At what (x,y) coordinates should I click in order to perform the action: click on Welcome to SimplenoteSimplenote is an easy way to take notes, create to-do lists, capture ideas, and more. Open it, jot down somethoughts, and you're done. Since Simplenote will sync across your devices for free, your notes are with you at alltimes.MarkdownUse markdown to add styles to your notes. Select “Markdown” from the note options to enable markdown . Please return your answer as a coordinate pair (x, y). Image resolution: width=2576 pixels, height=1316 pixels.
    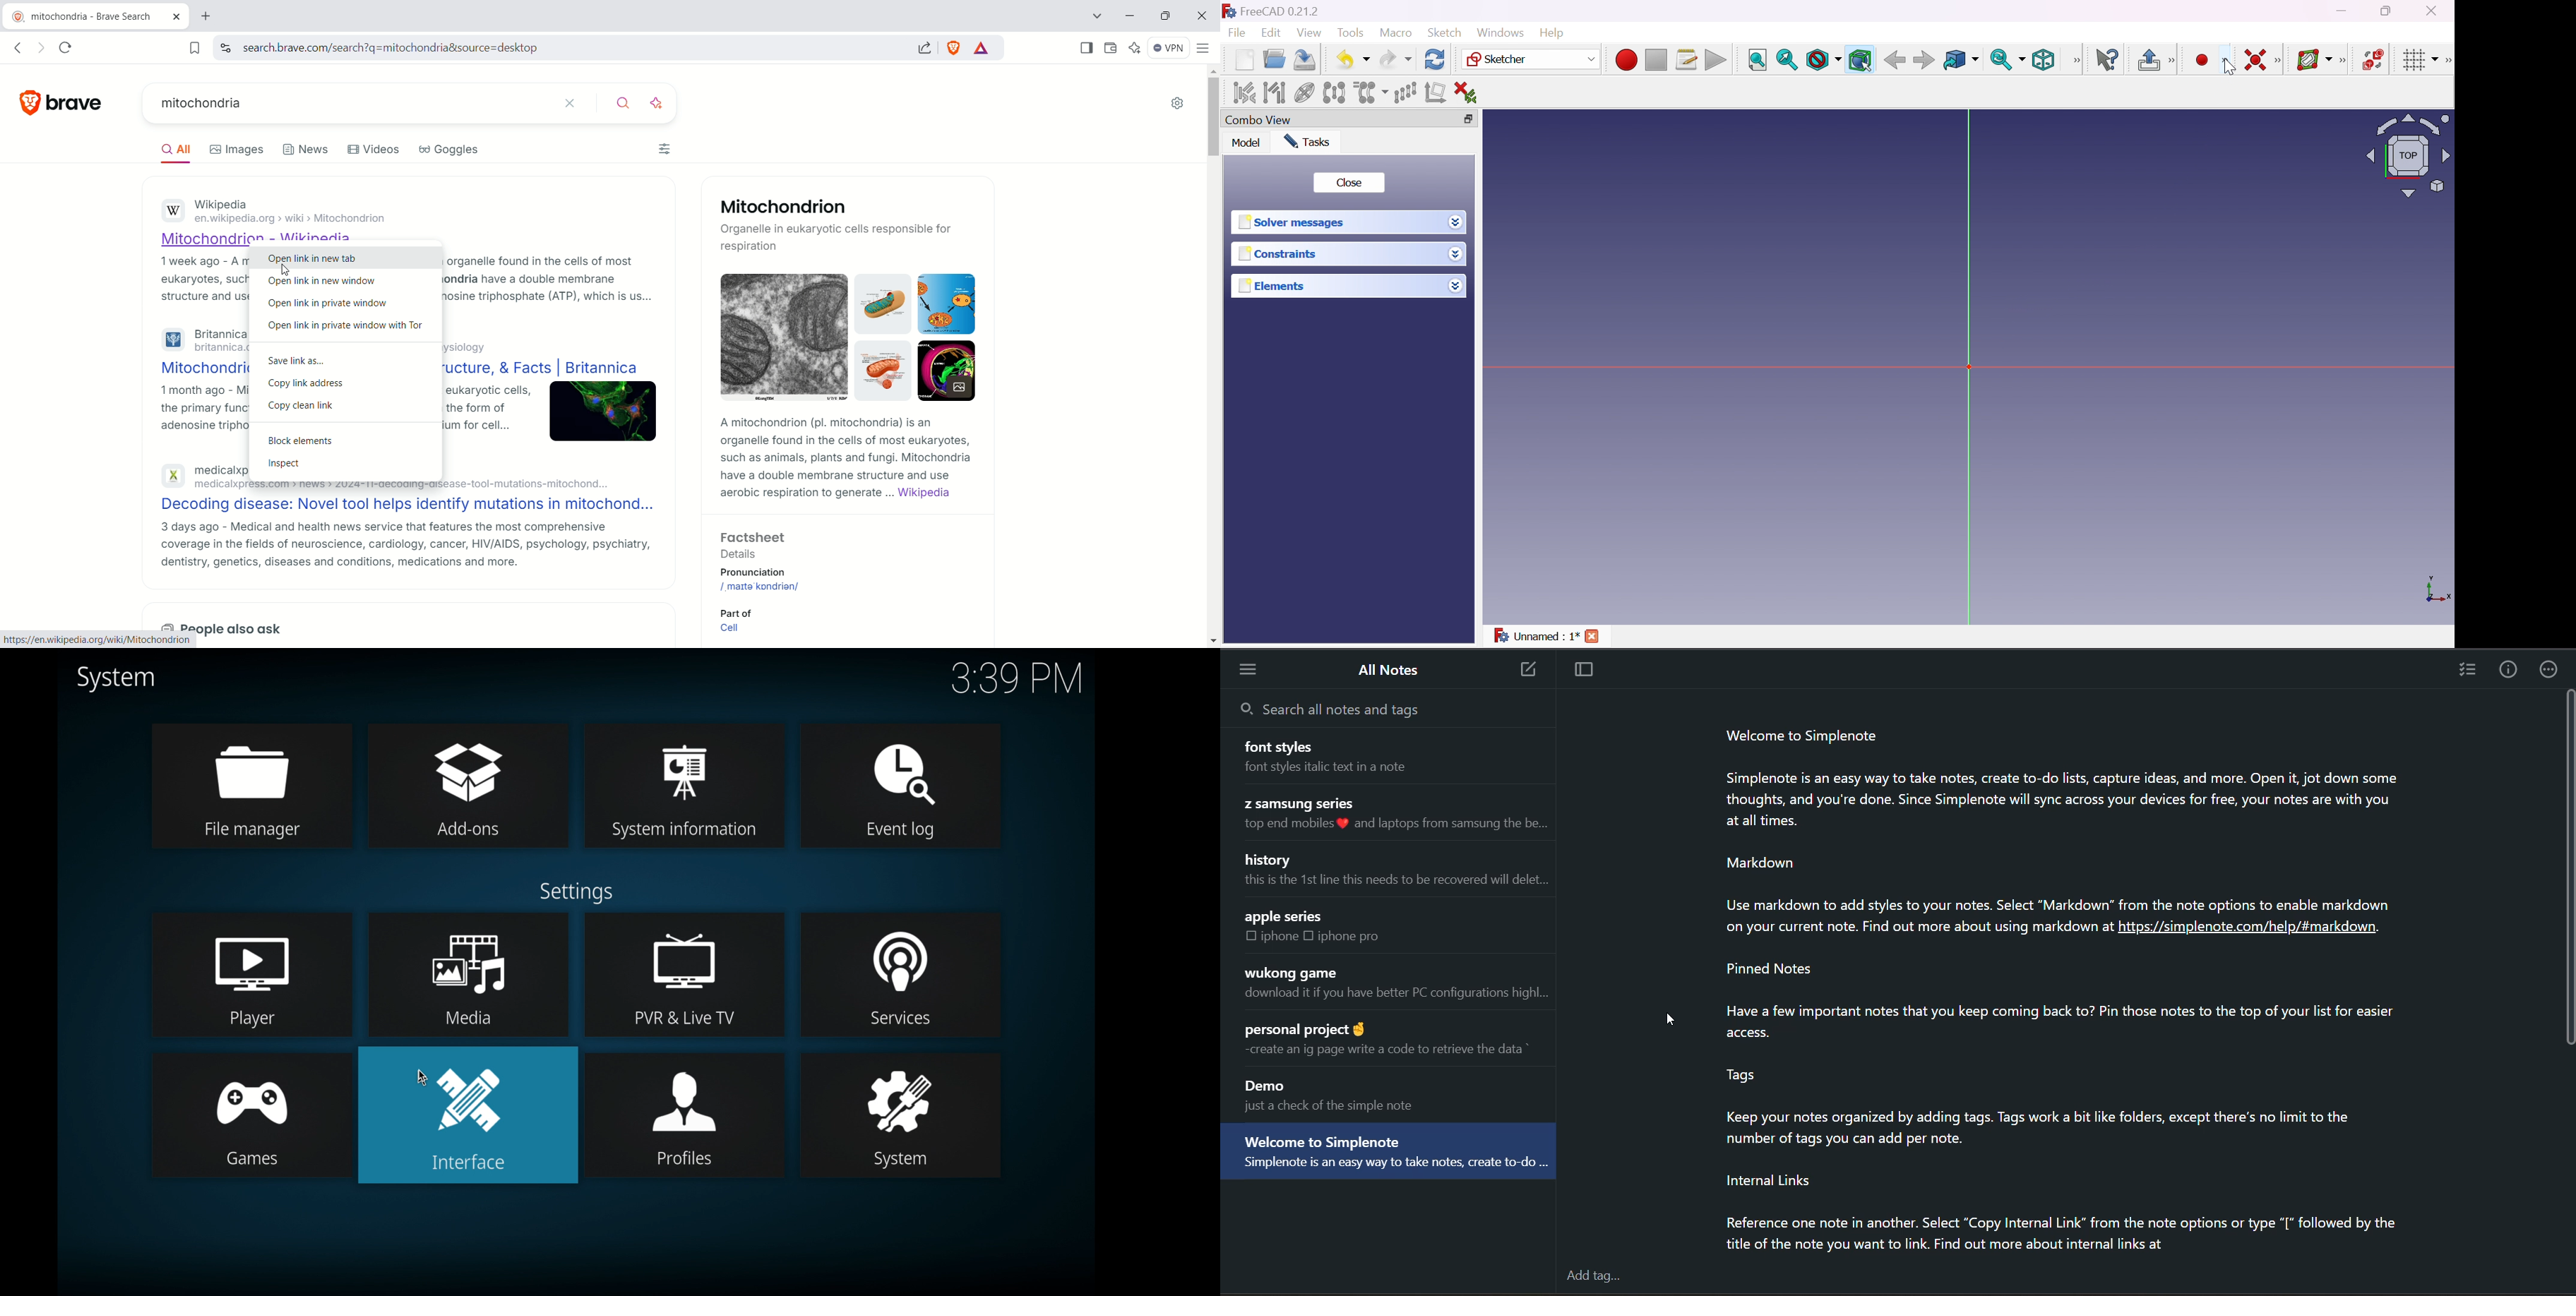
    Looking at the image, I should click on (2054, 820).